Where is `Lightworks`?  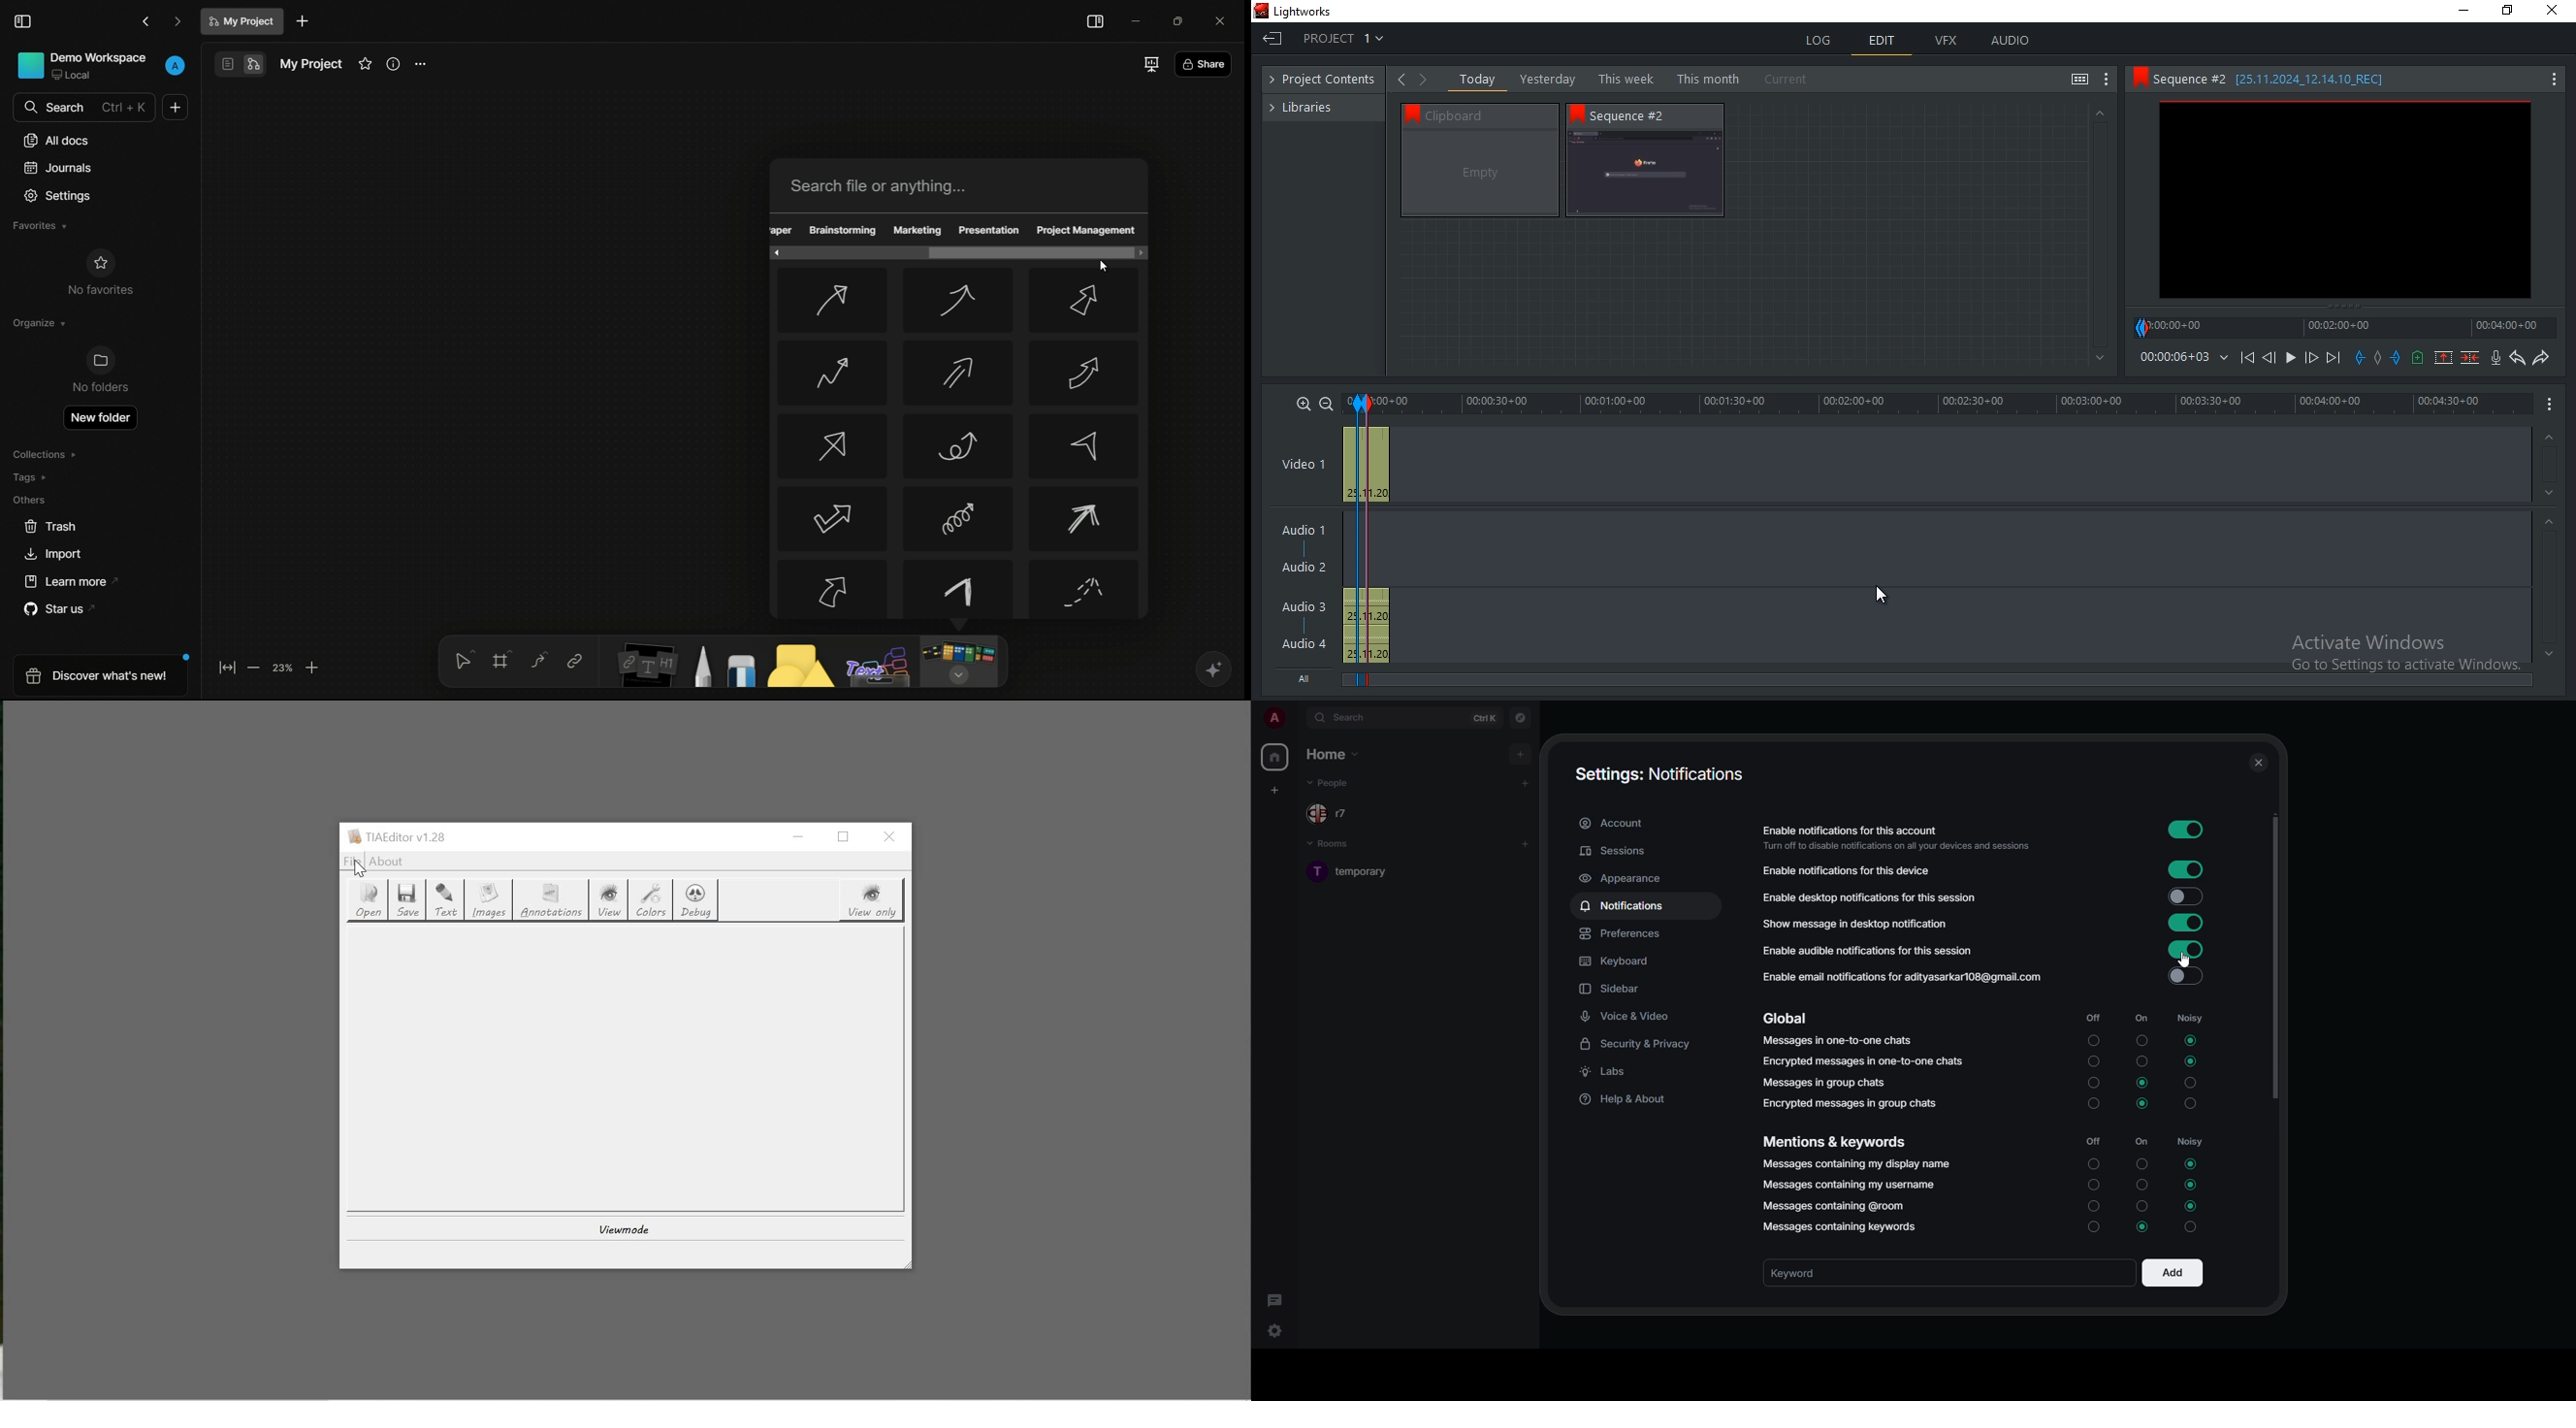 Lightworks is located at coordinates (1304, 12).